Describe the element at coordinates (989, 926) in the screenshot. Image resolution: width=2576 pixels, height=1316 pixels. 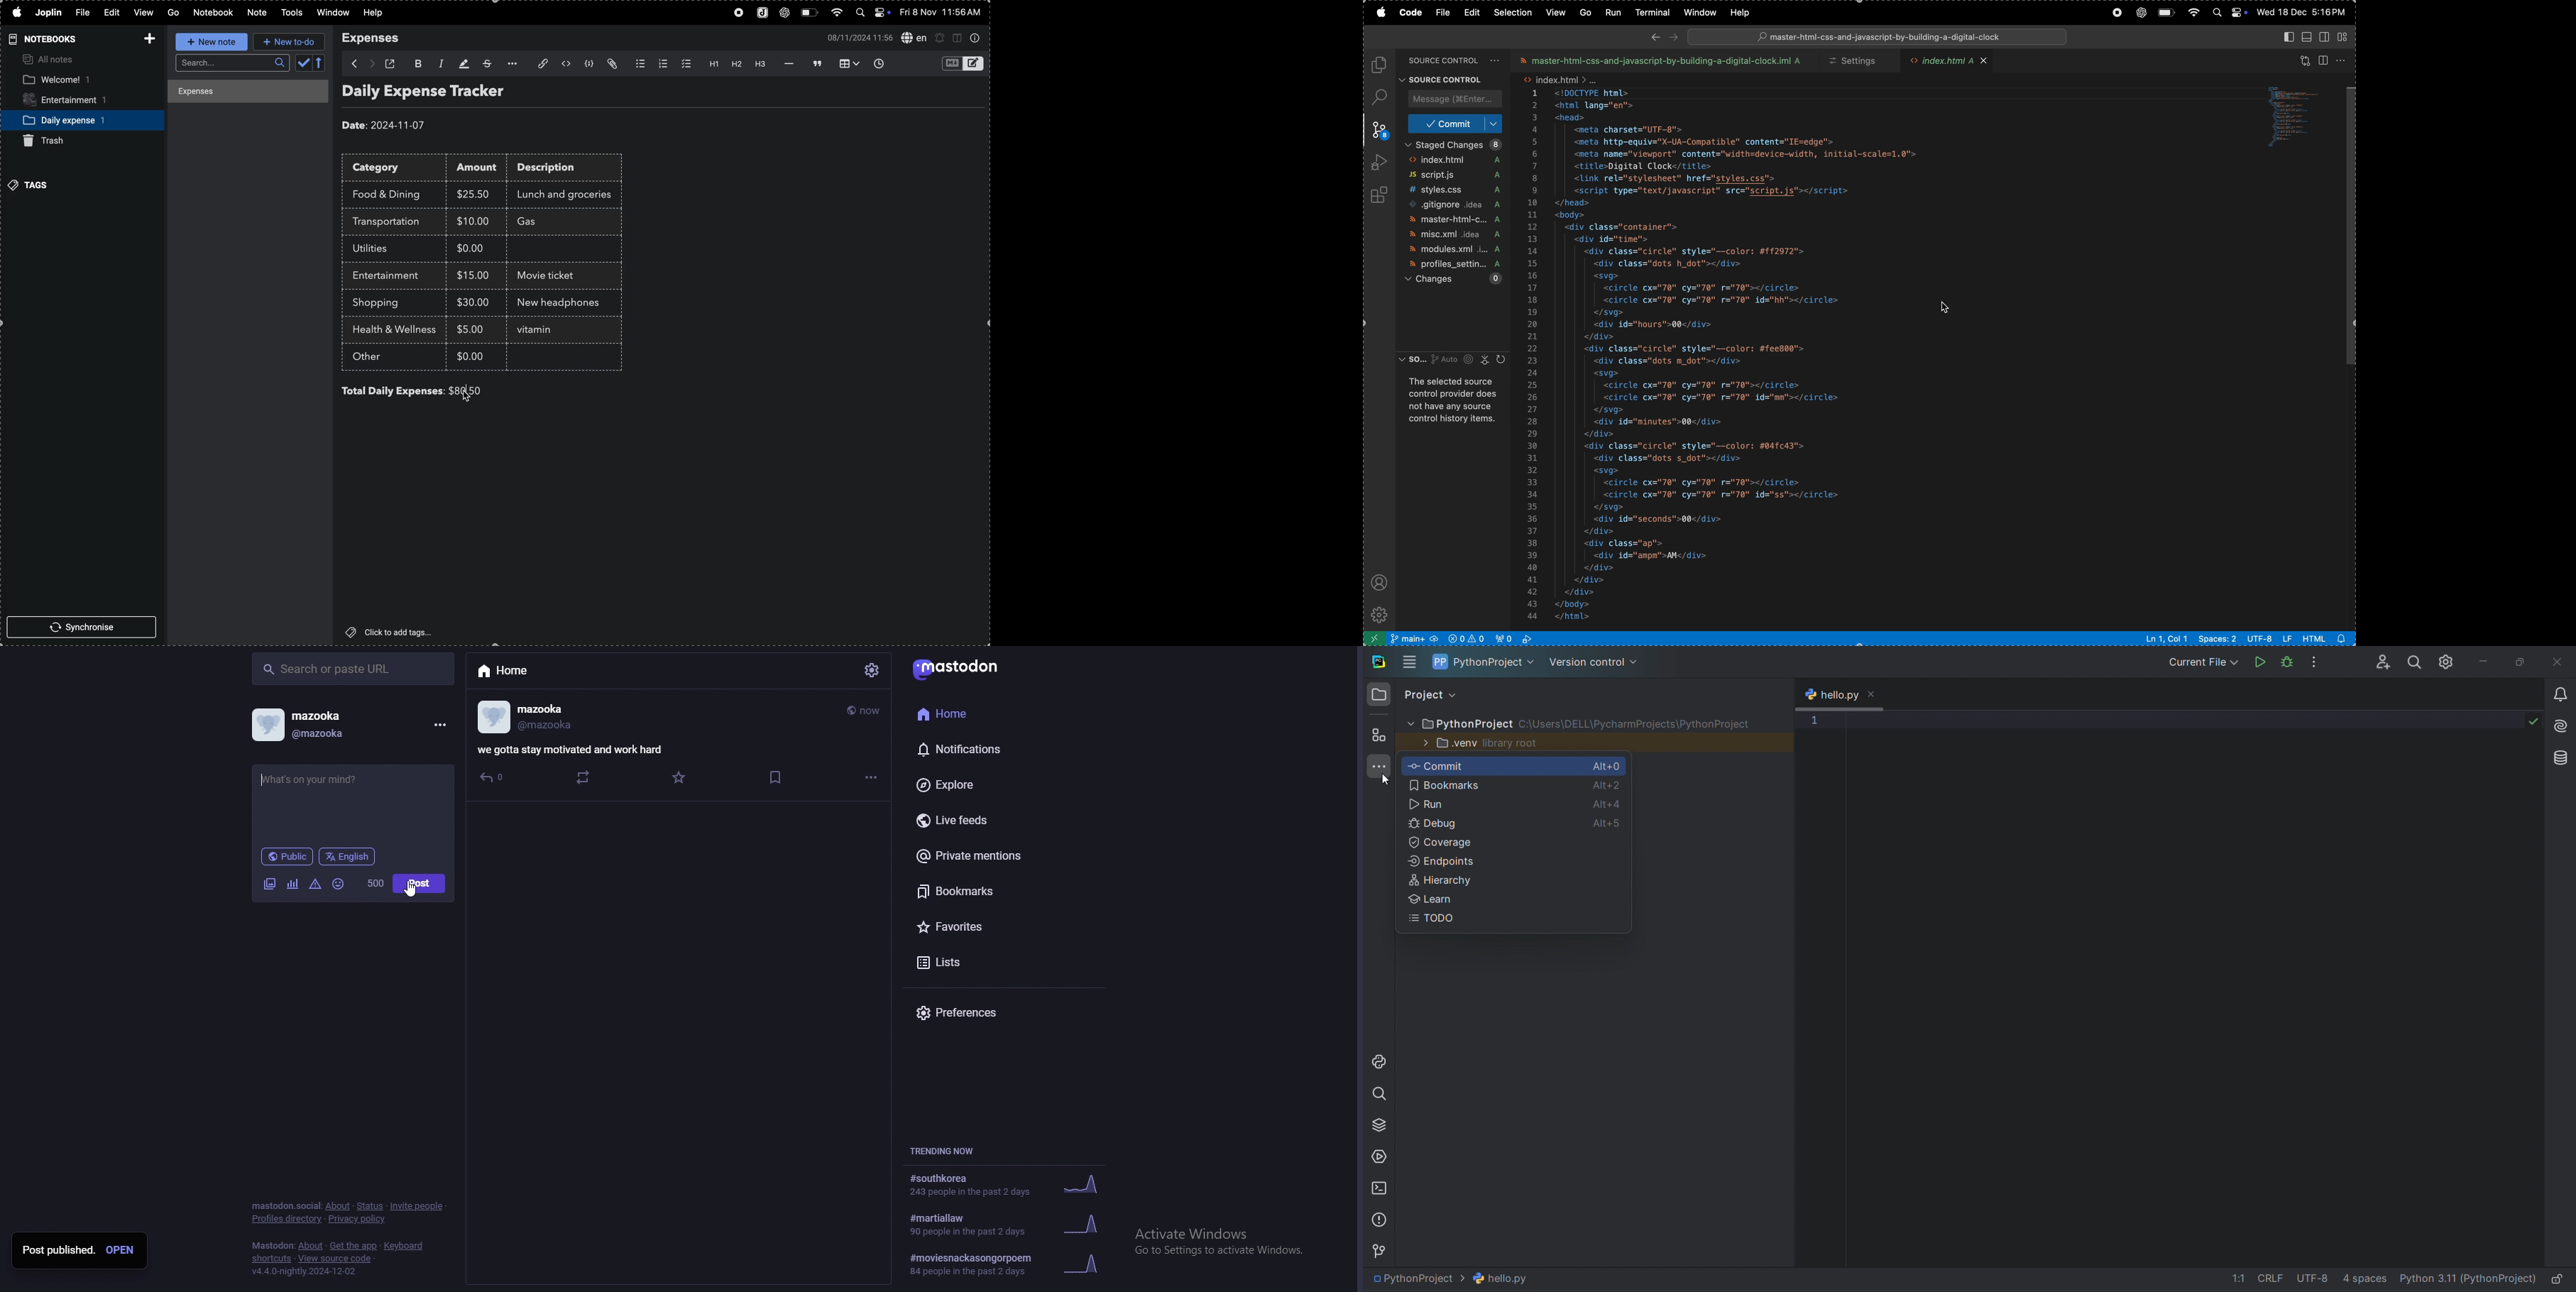
I see `favorites` at that location.